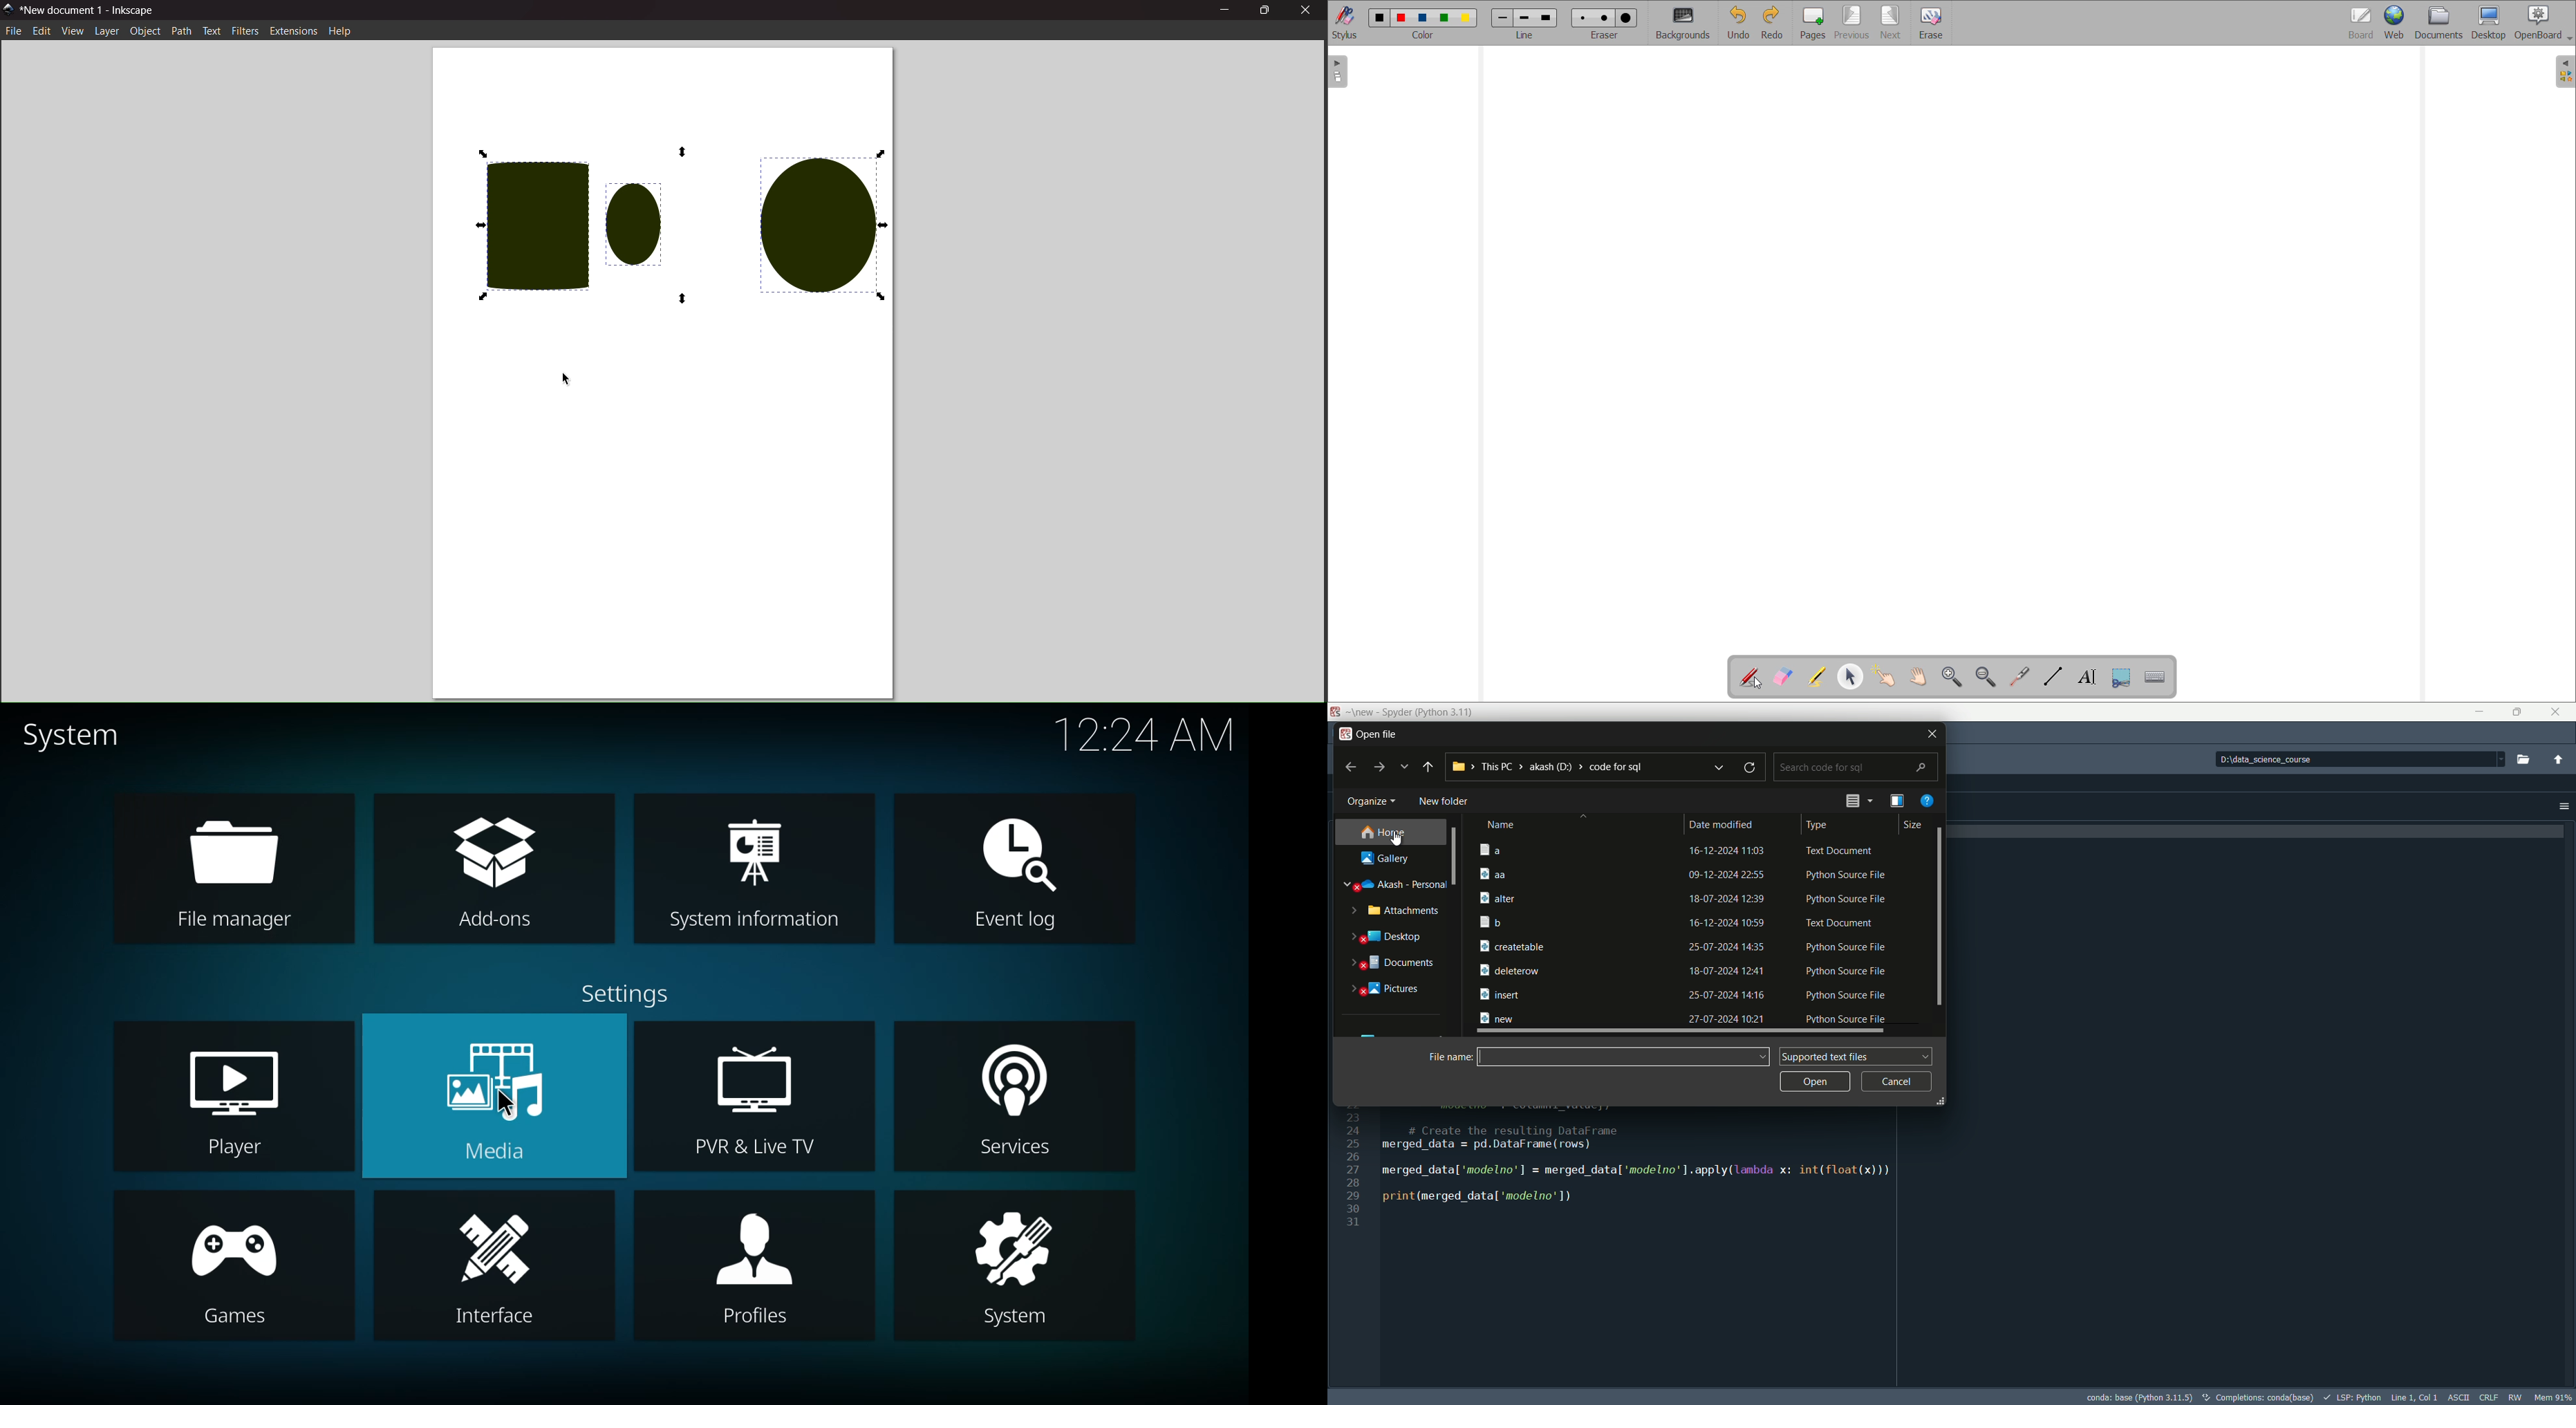 The image size is (2576, 1428). Describe the element at coordinates (1751, 676) in the screenshot. I see `add annotation` at that location.